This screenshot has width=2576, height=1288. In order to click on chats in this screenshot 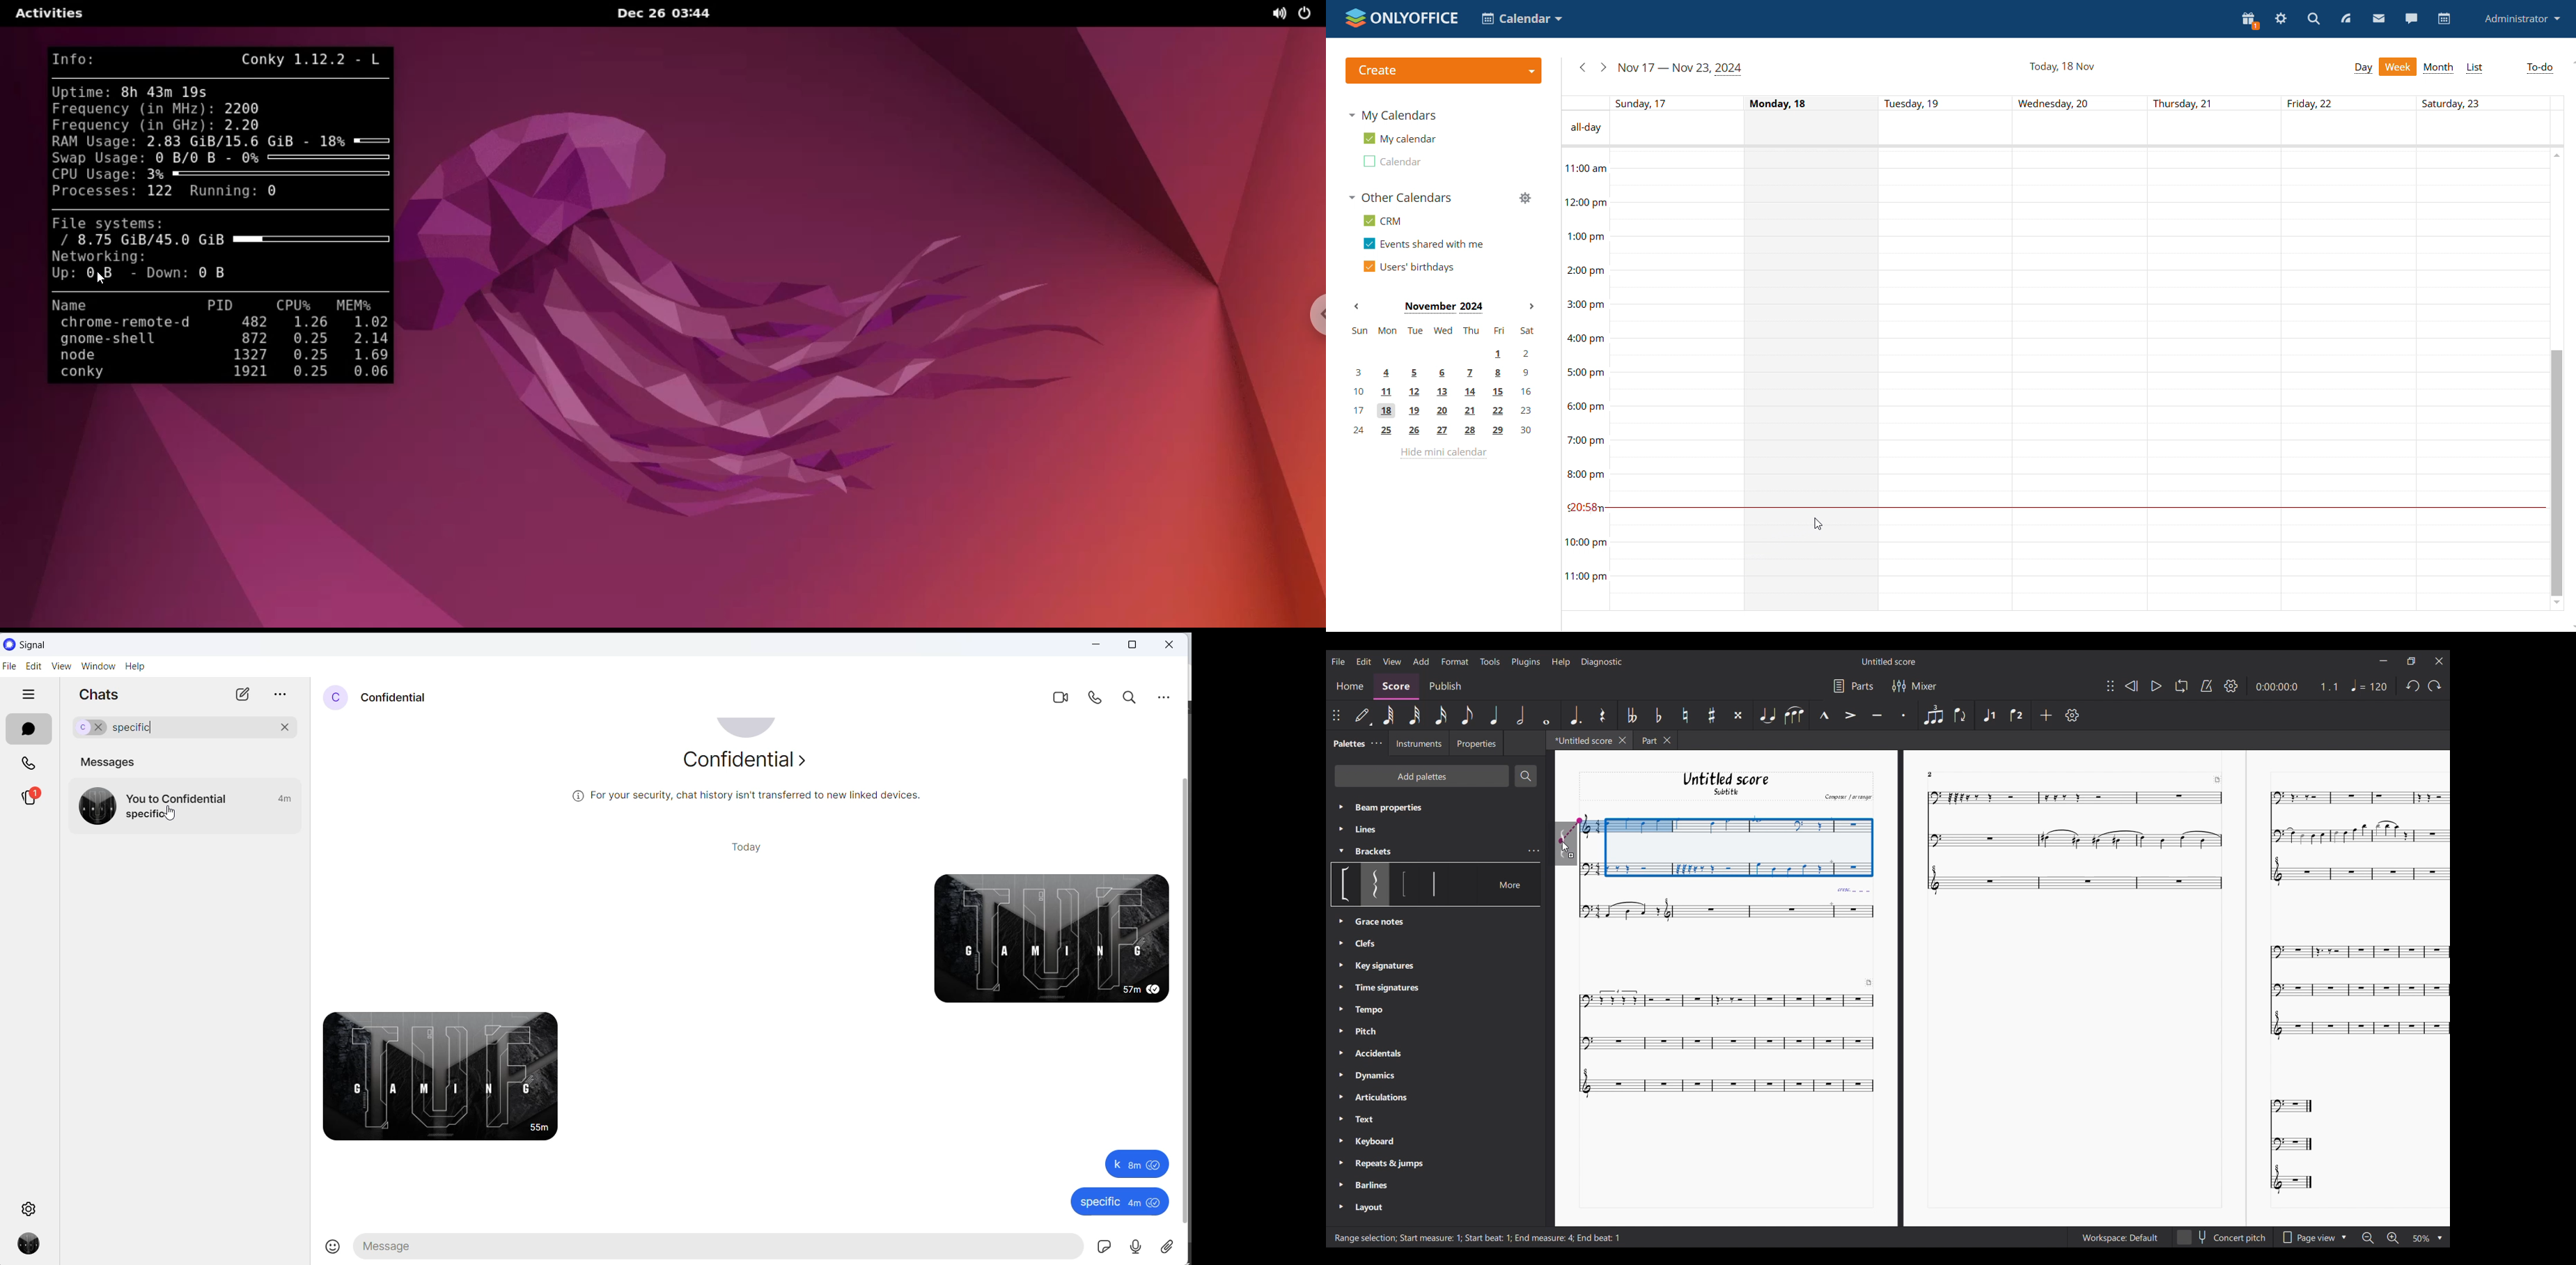, I will do `click(28, 729)`.